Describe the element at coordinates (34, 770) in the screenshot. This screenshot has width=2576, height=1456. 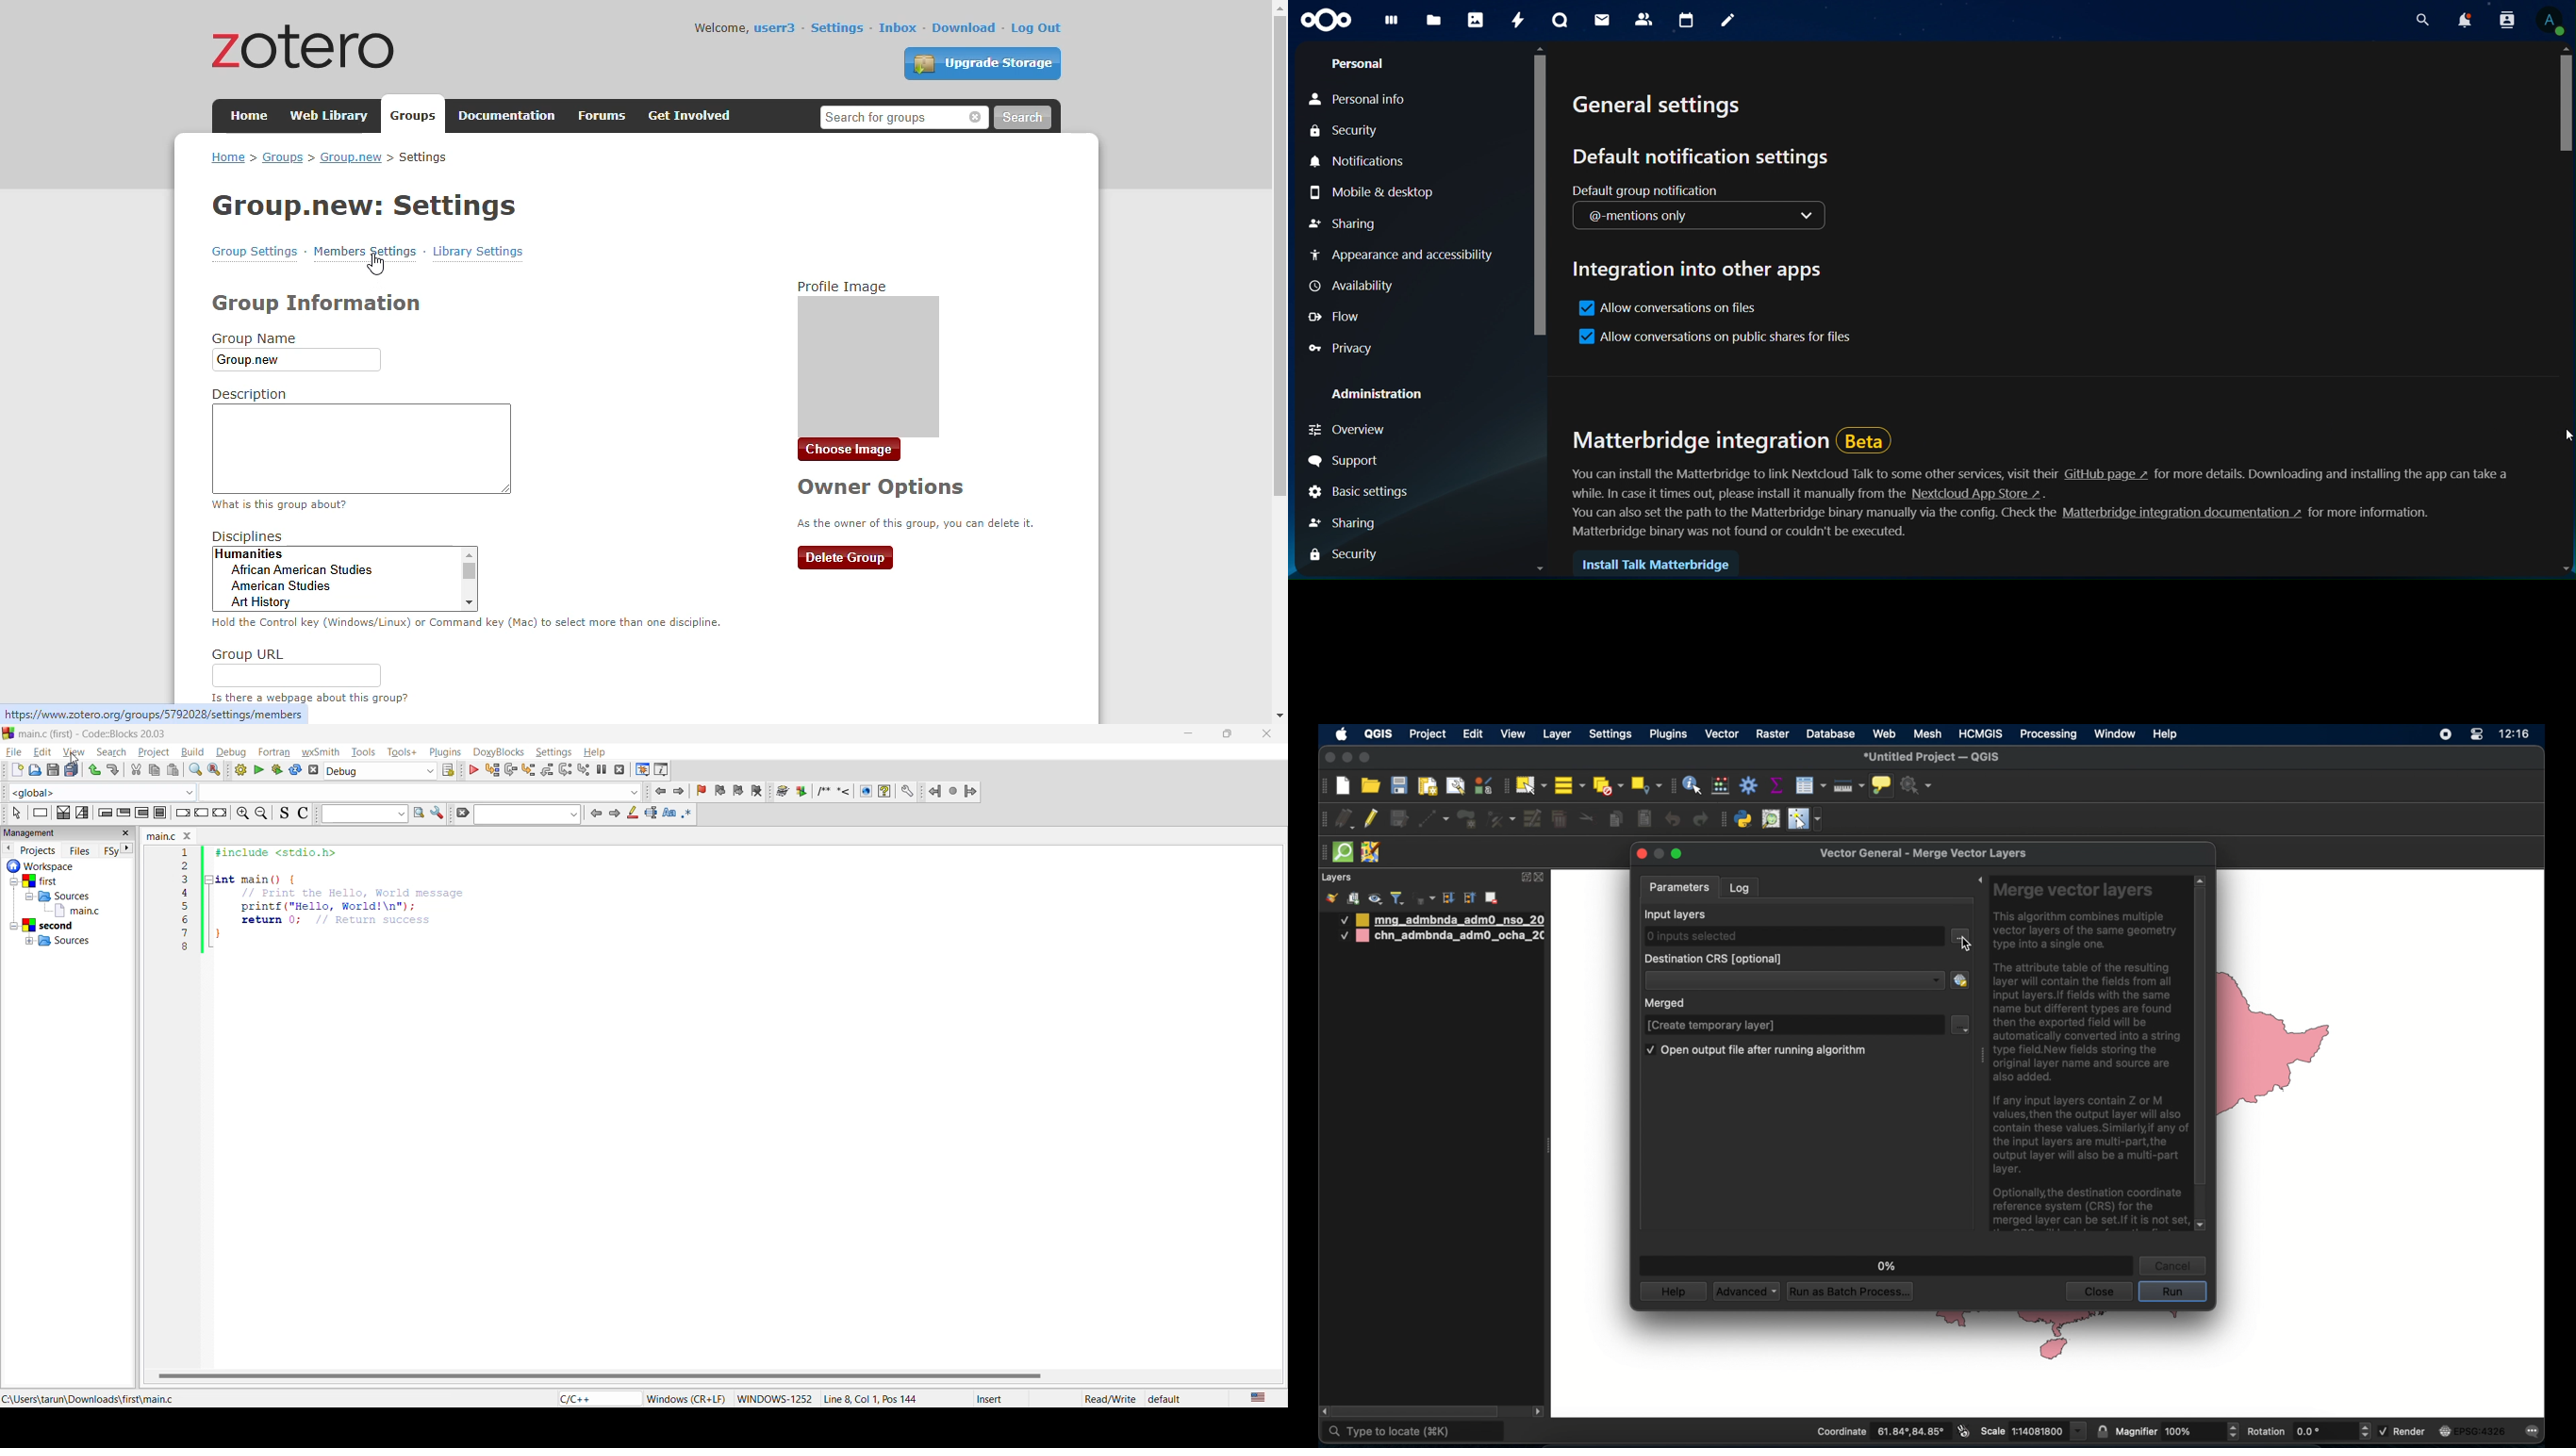
I see `open` at that location.